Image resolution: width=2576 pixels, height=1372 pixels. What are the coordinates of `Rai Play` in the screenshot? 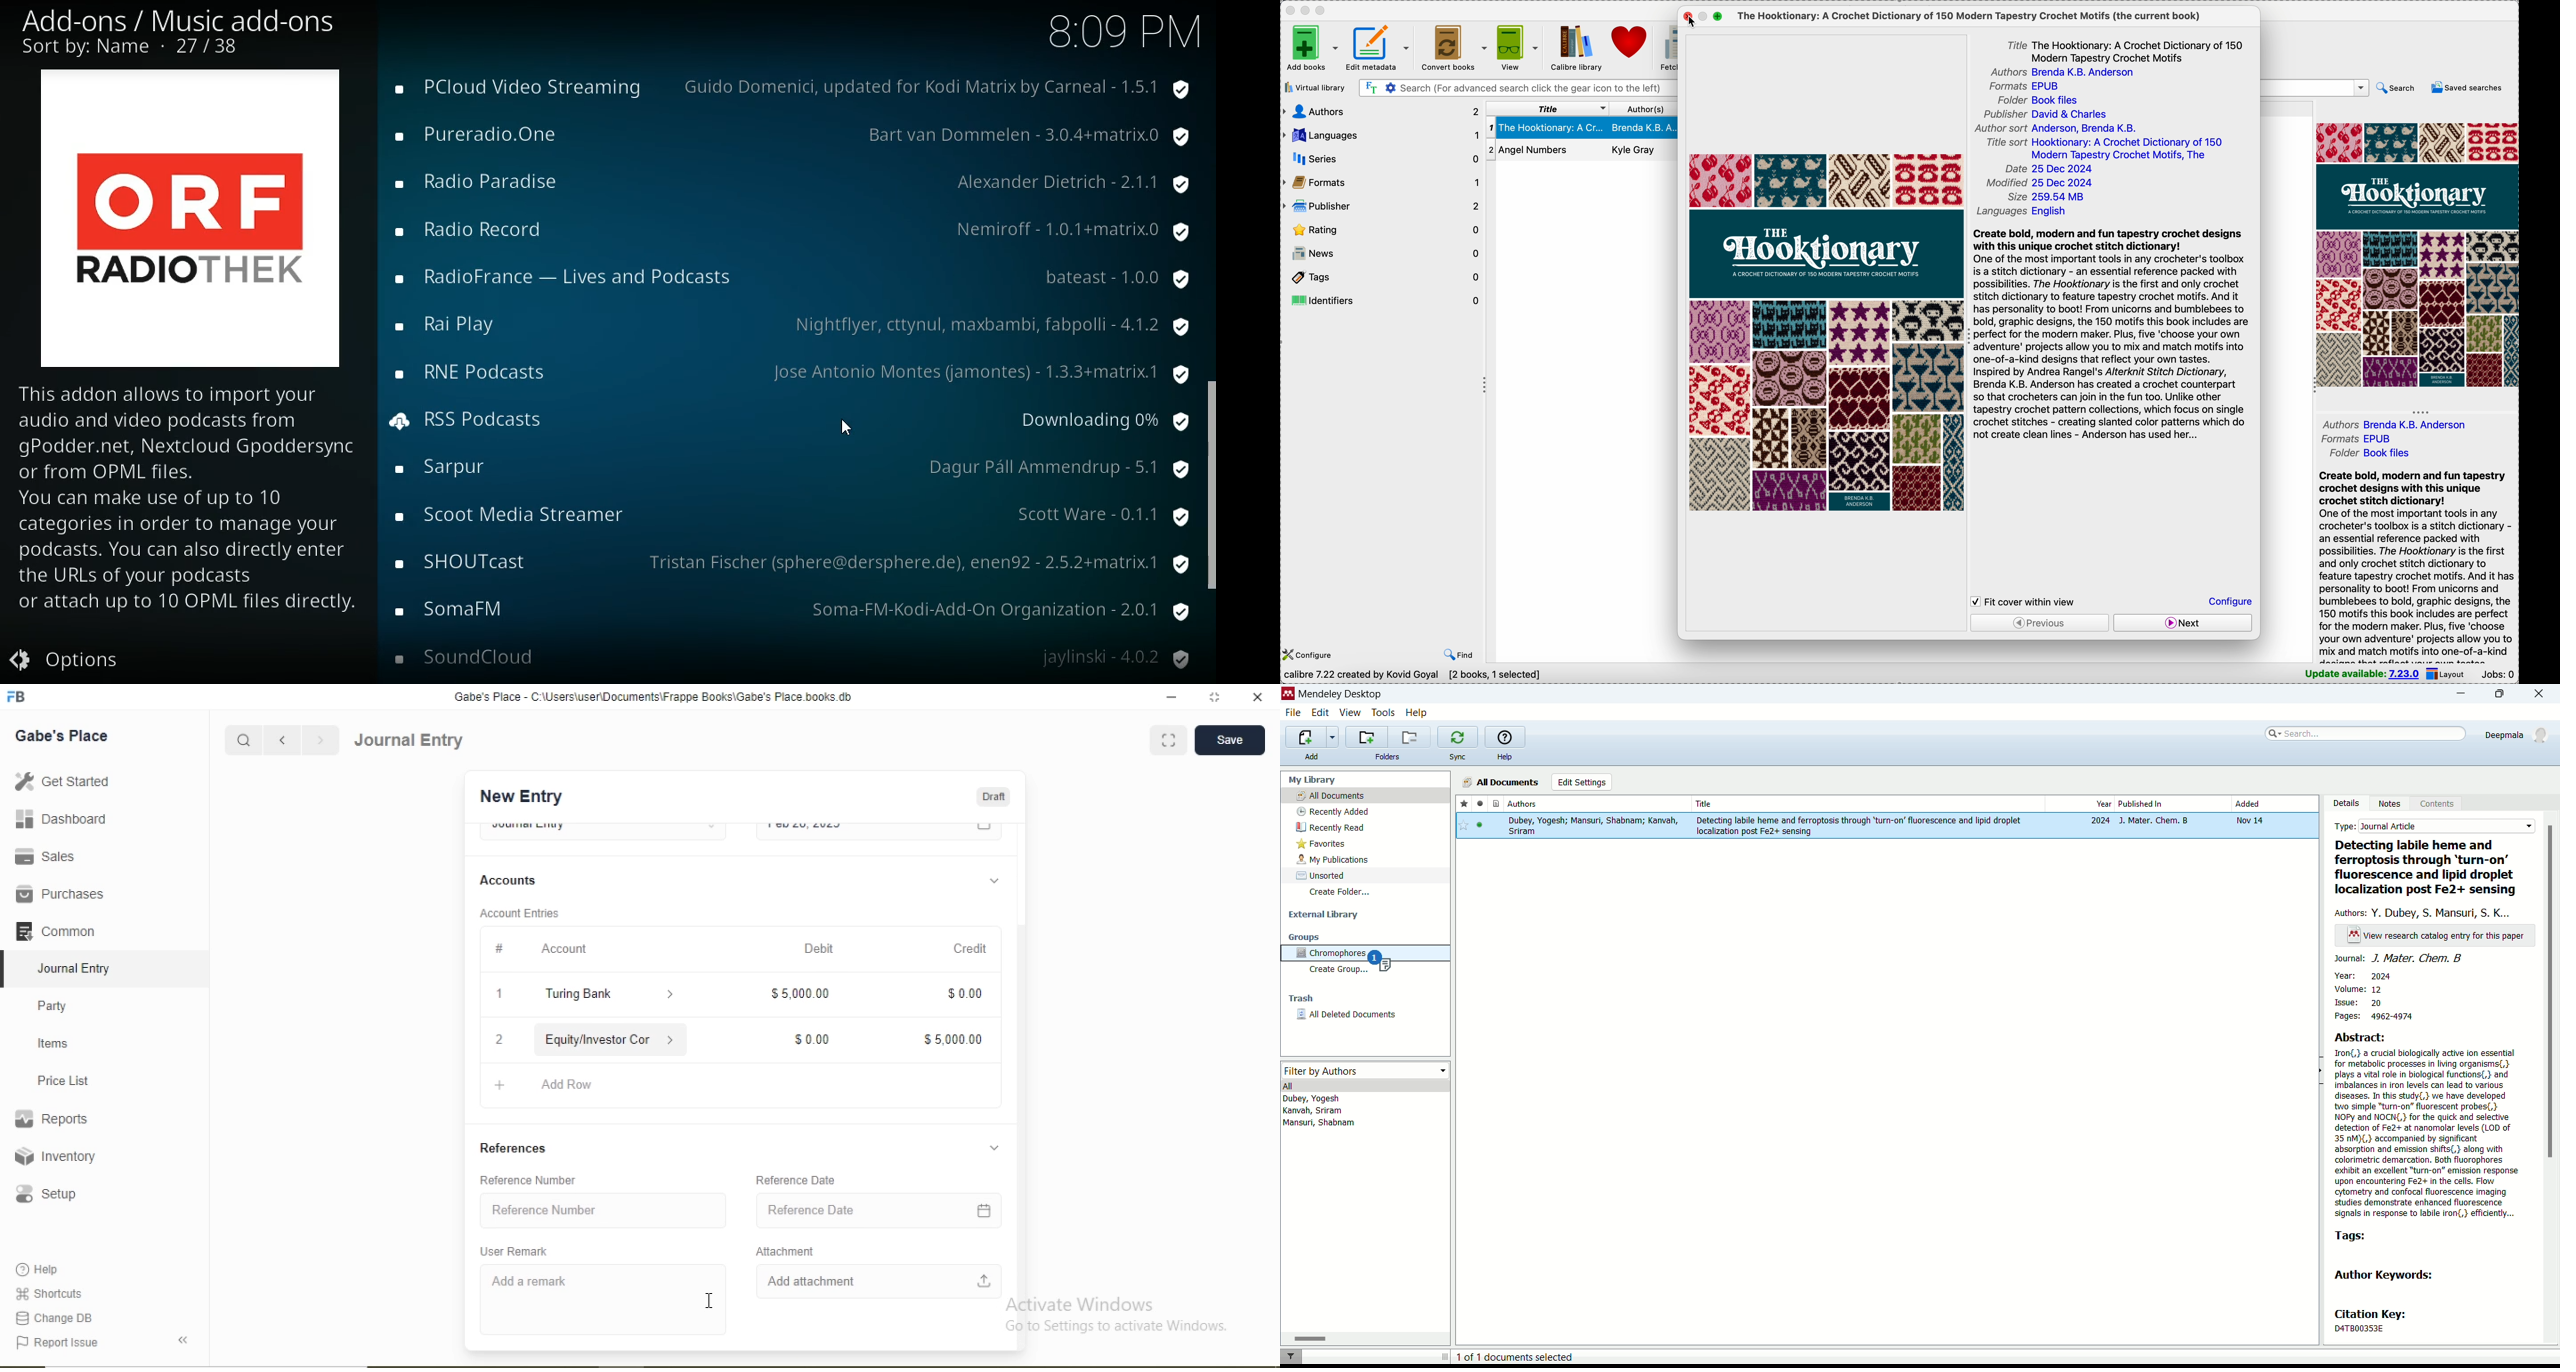 It's located at (461, 325).